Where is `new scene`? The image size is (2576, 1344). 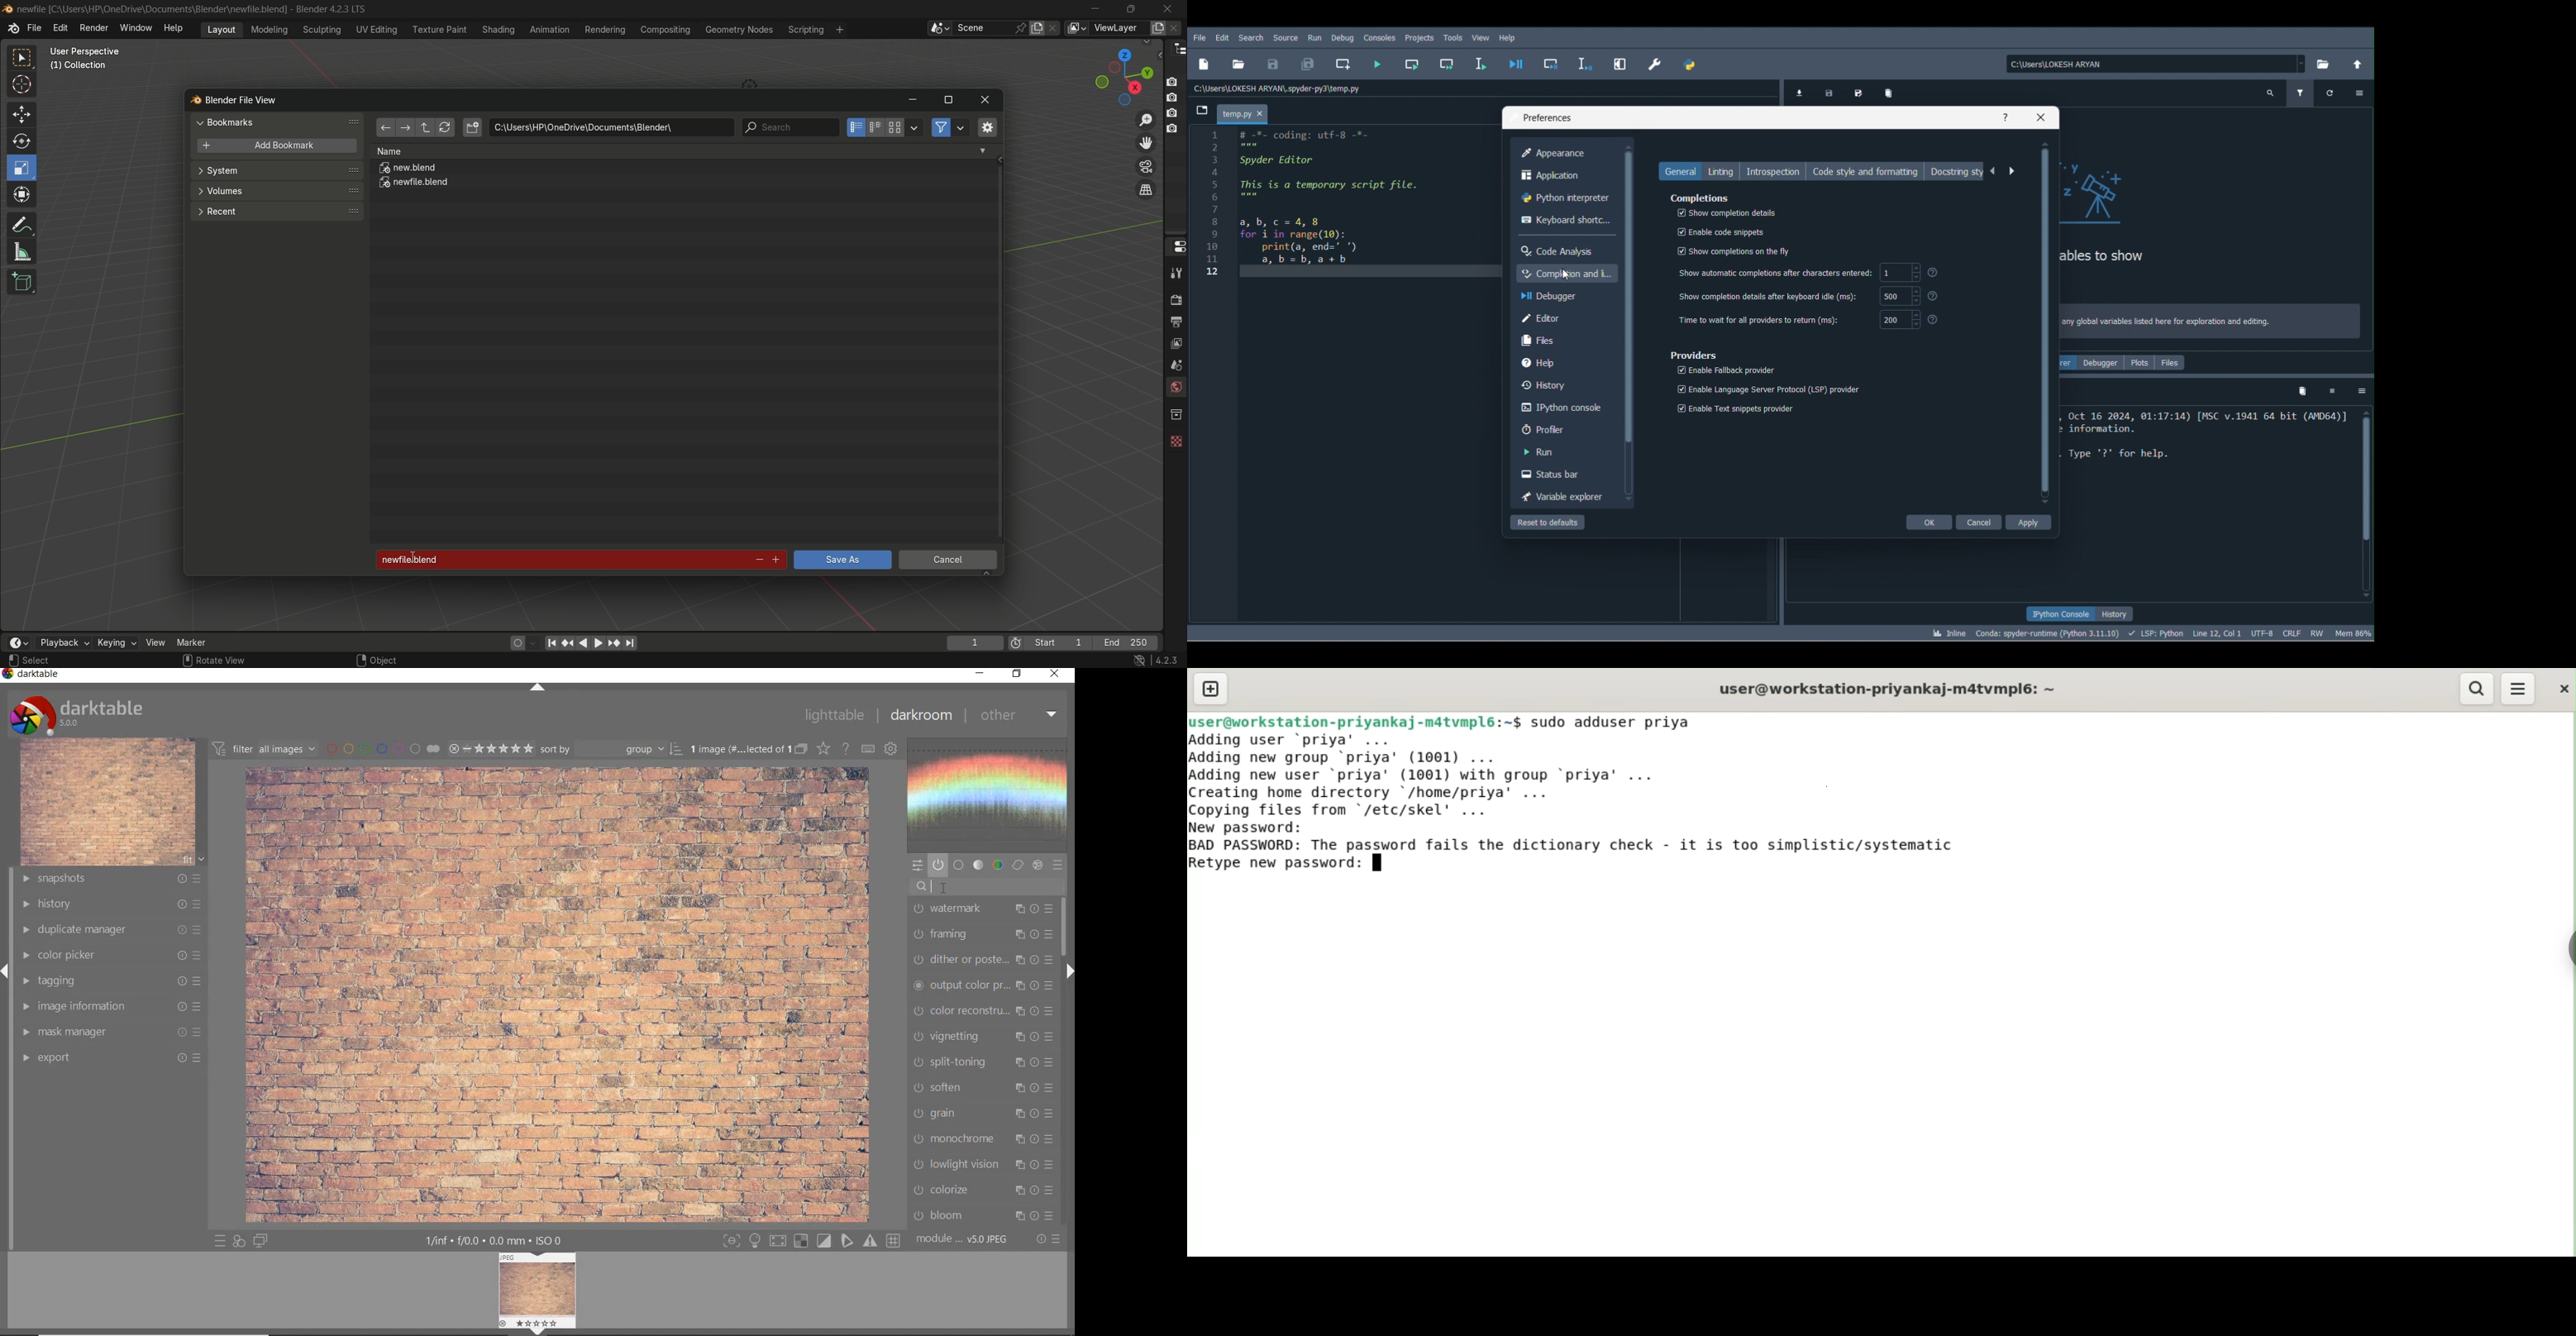
new scene is located at coordinates (1040, 28).